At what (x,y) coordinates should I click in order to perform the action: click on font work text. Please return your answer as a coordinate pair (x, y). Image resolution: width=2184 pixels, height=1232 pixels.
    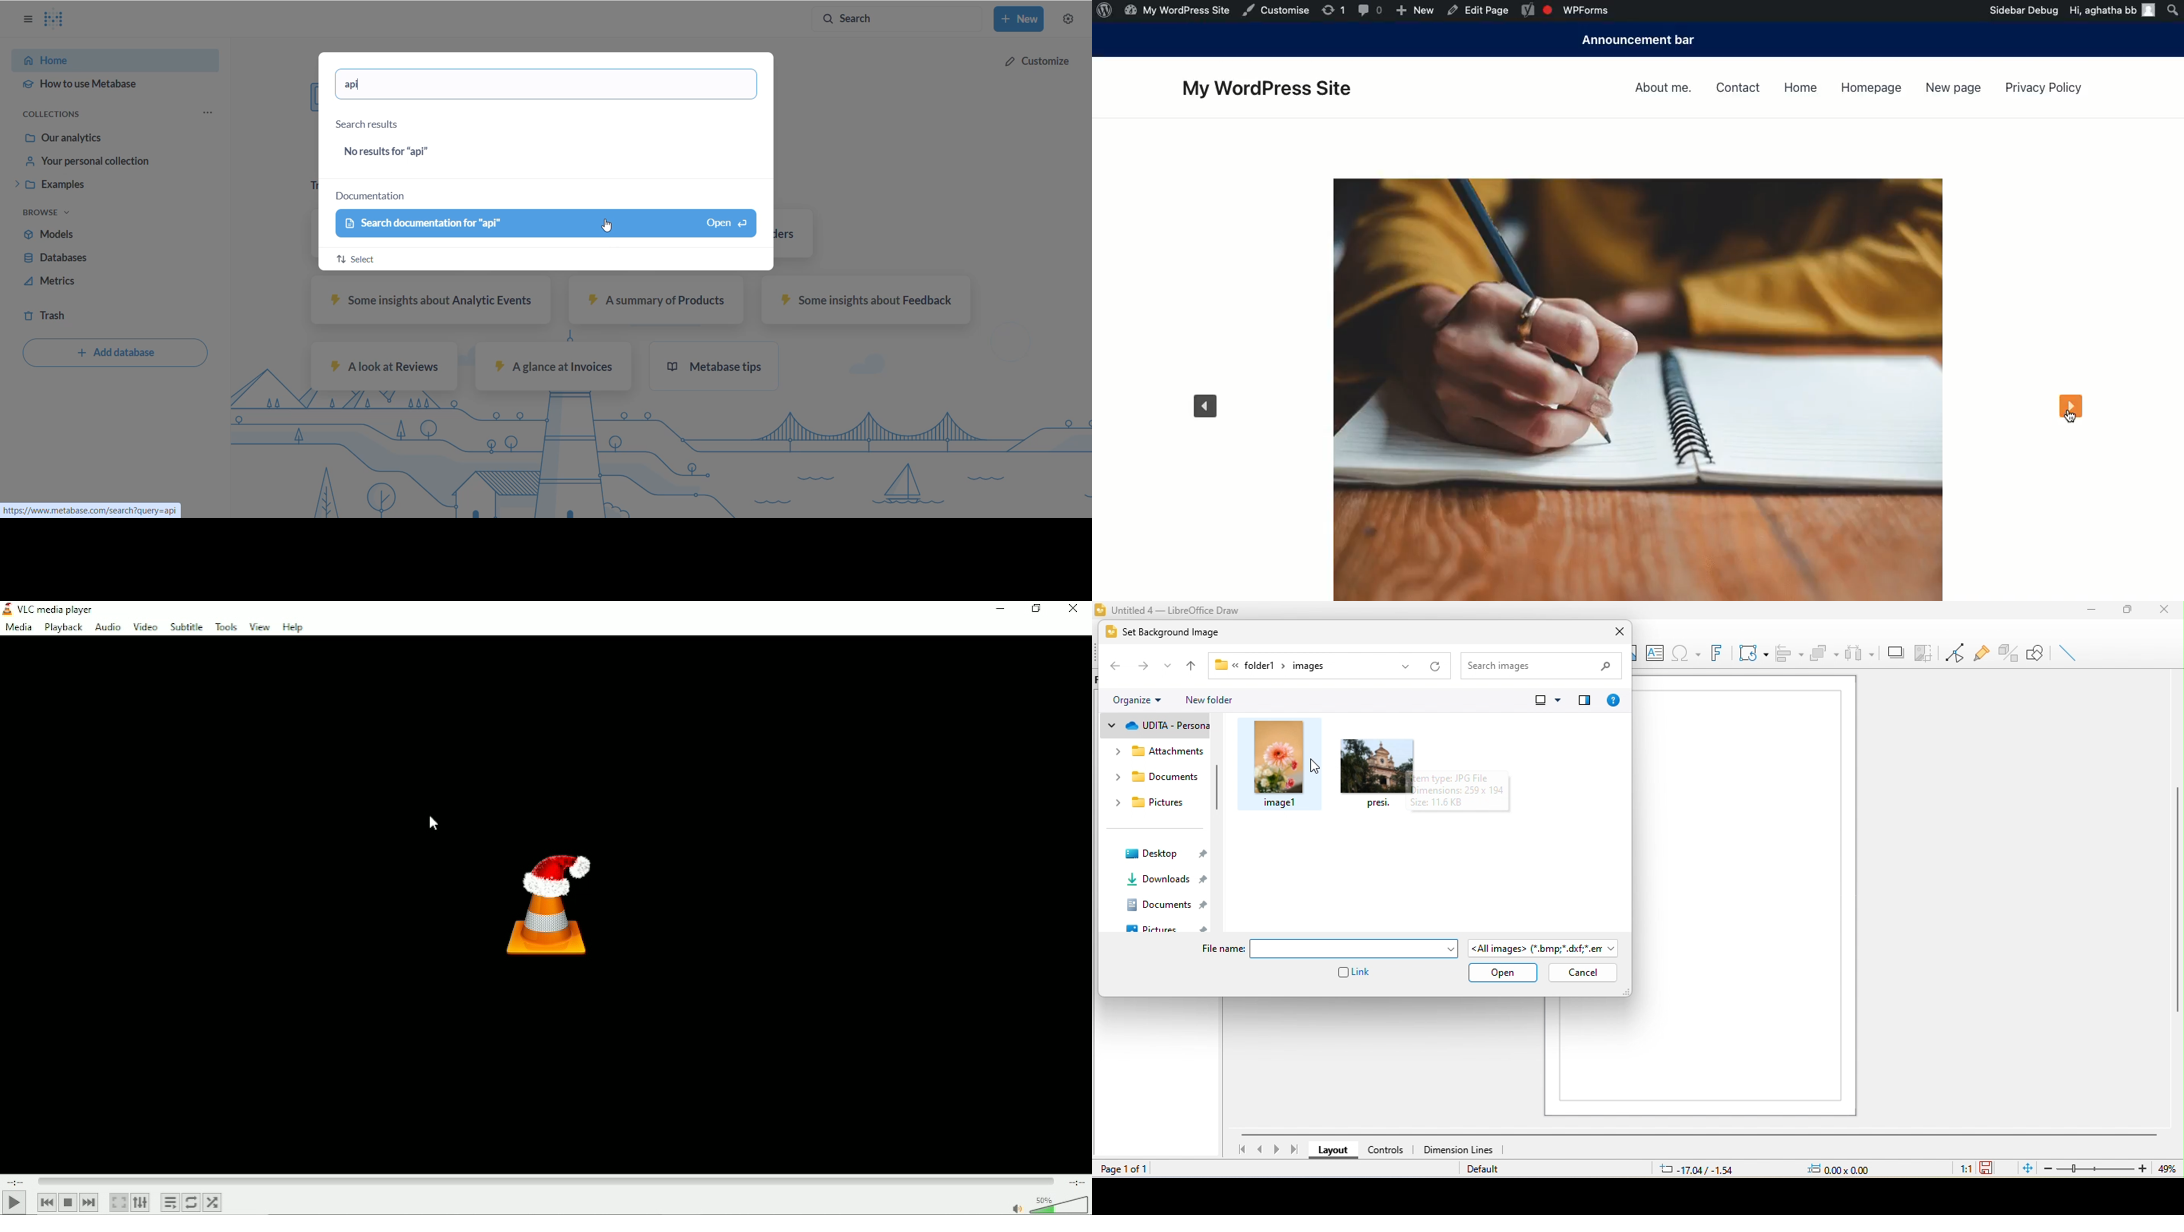
    Looking at the image, I should click on (1719, 655).